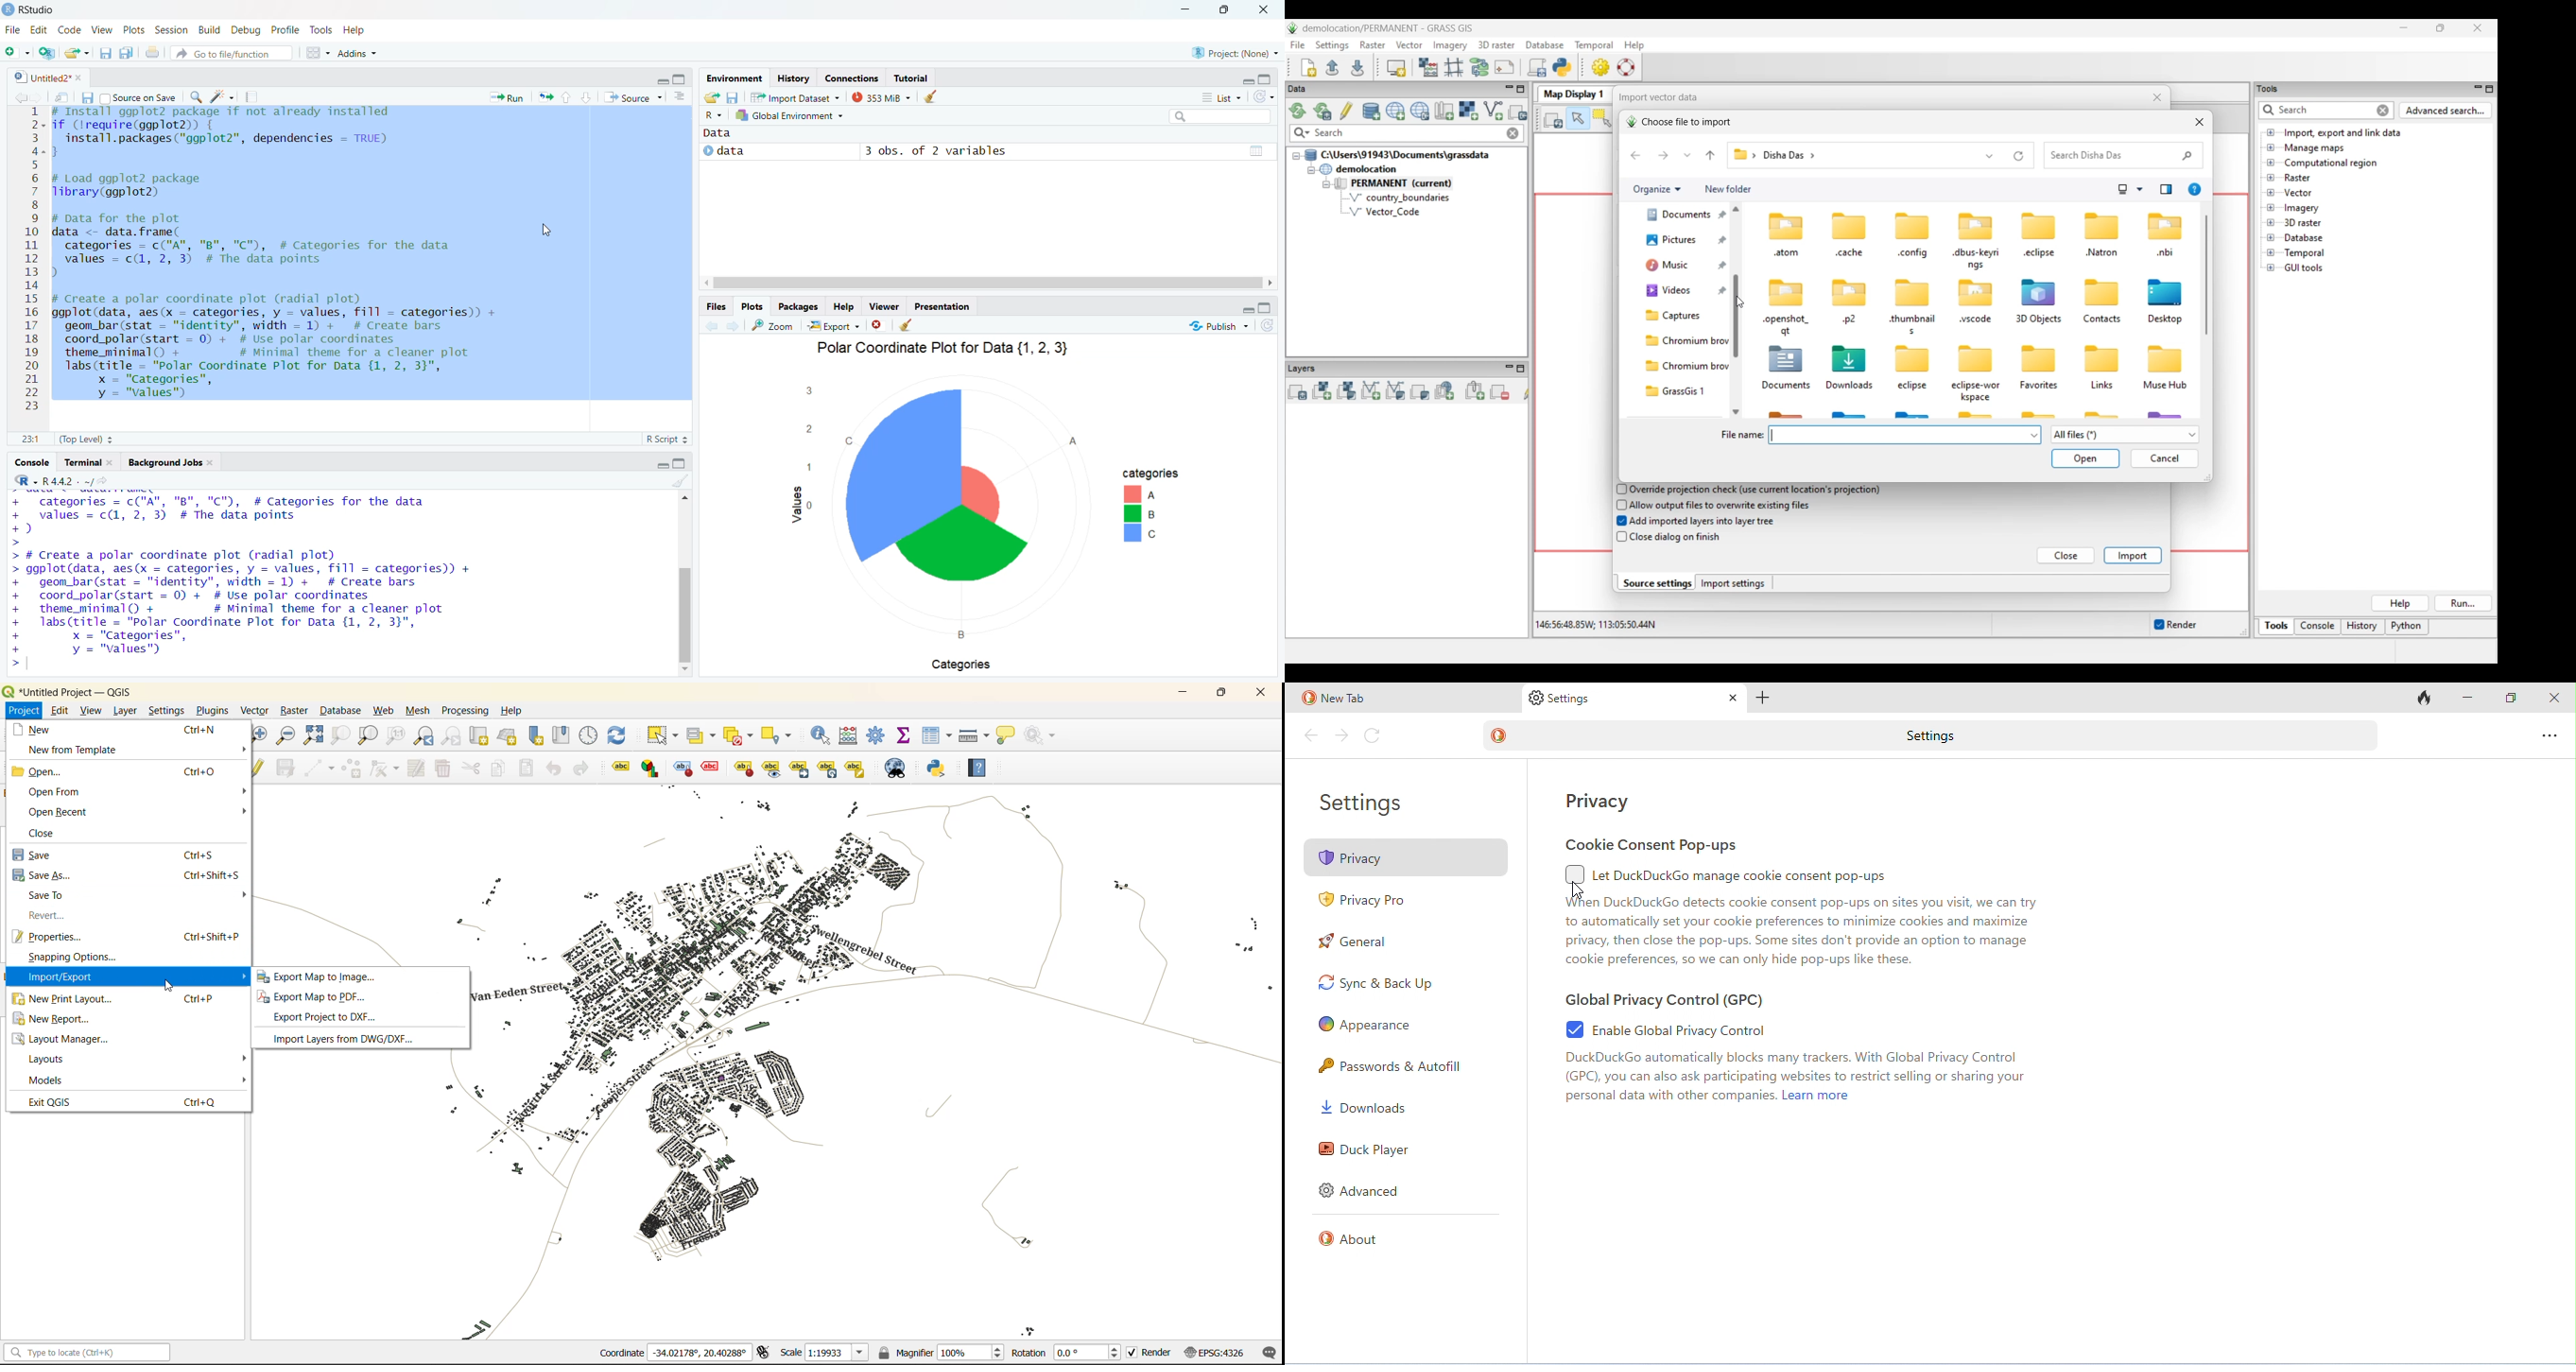  Describe the element at coordinates (833, 327) in the screenshot. I see ` Export ` at that location.